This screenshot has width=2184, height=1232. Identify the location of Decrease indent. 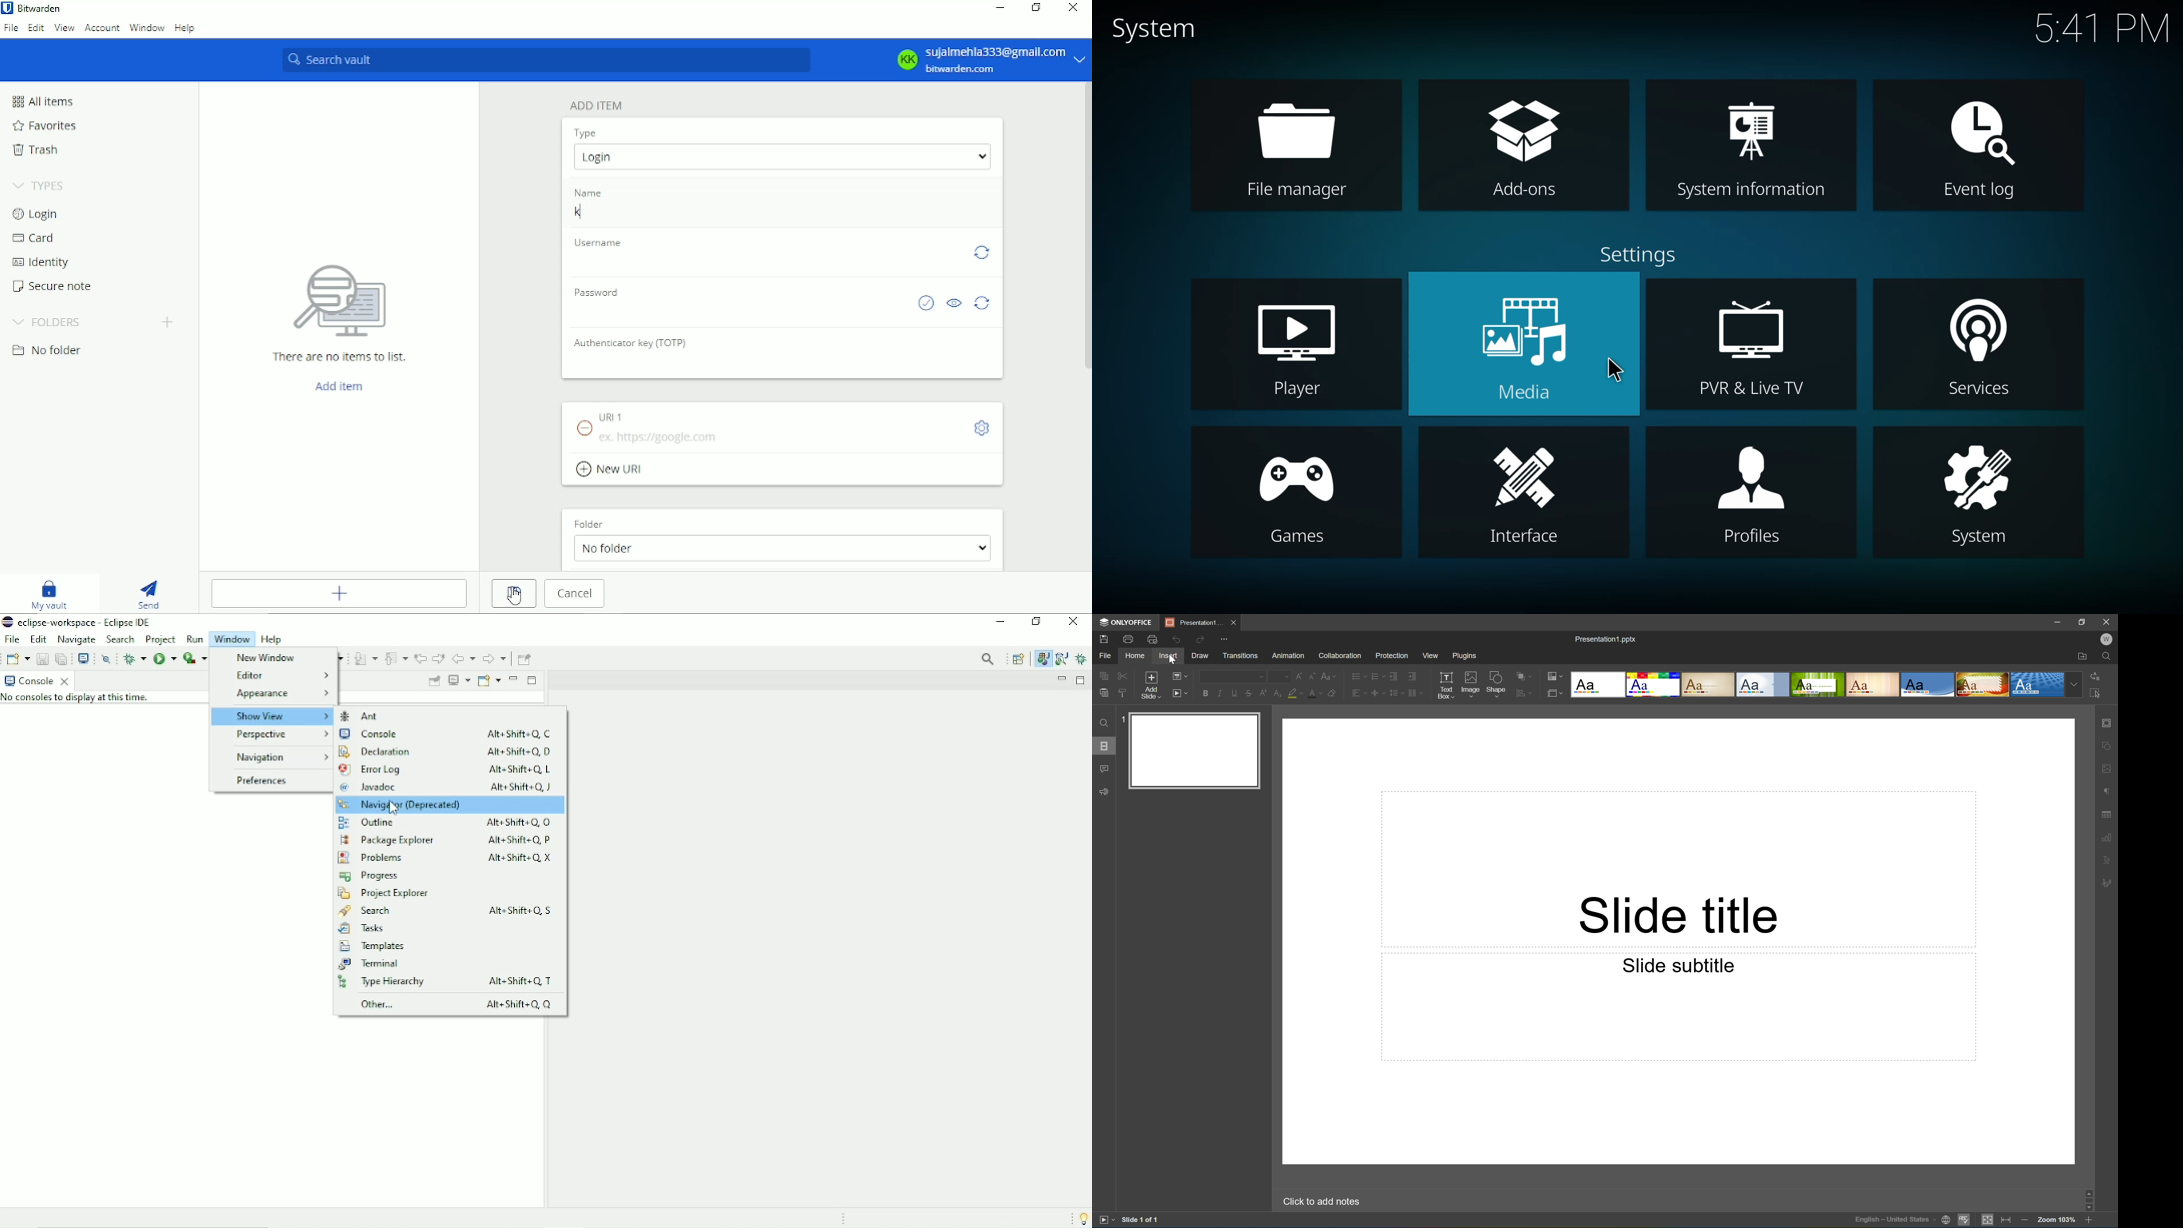
(1395, 676).